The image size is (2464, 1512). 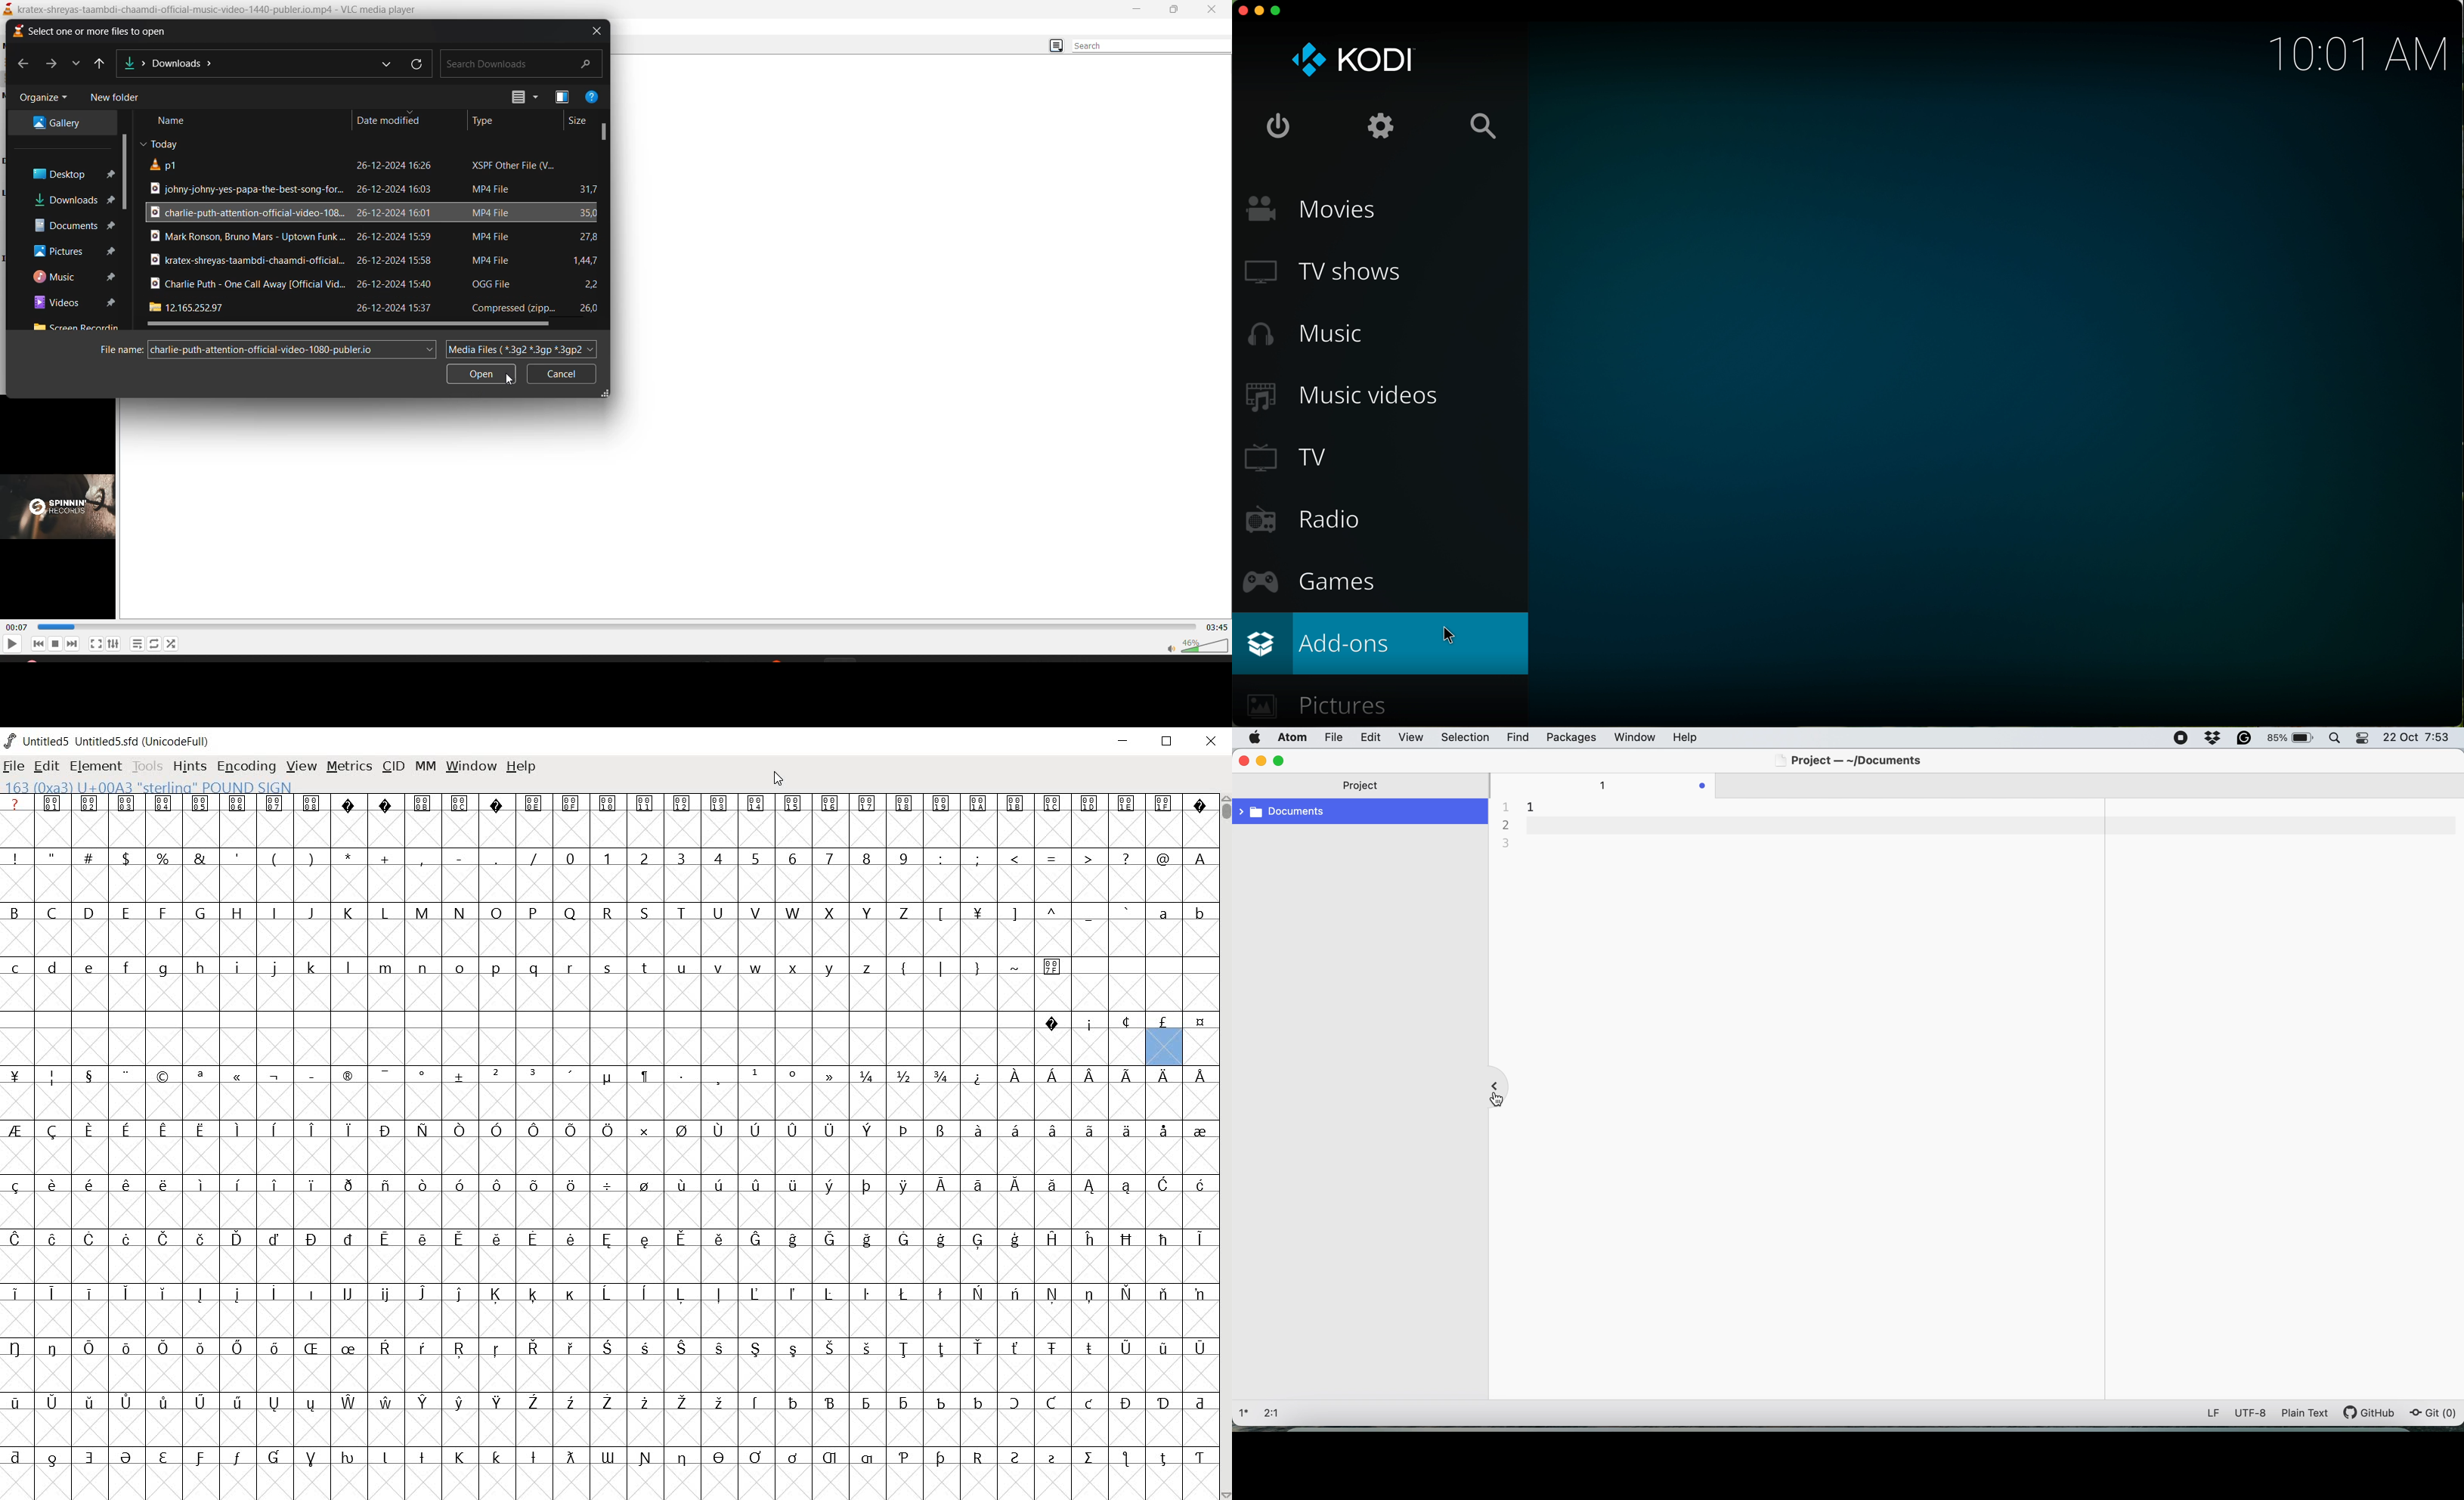 What do you see at coordinates (161, 1185) in the screenshot?
I see `` at bounding box center [161, 1185].